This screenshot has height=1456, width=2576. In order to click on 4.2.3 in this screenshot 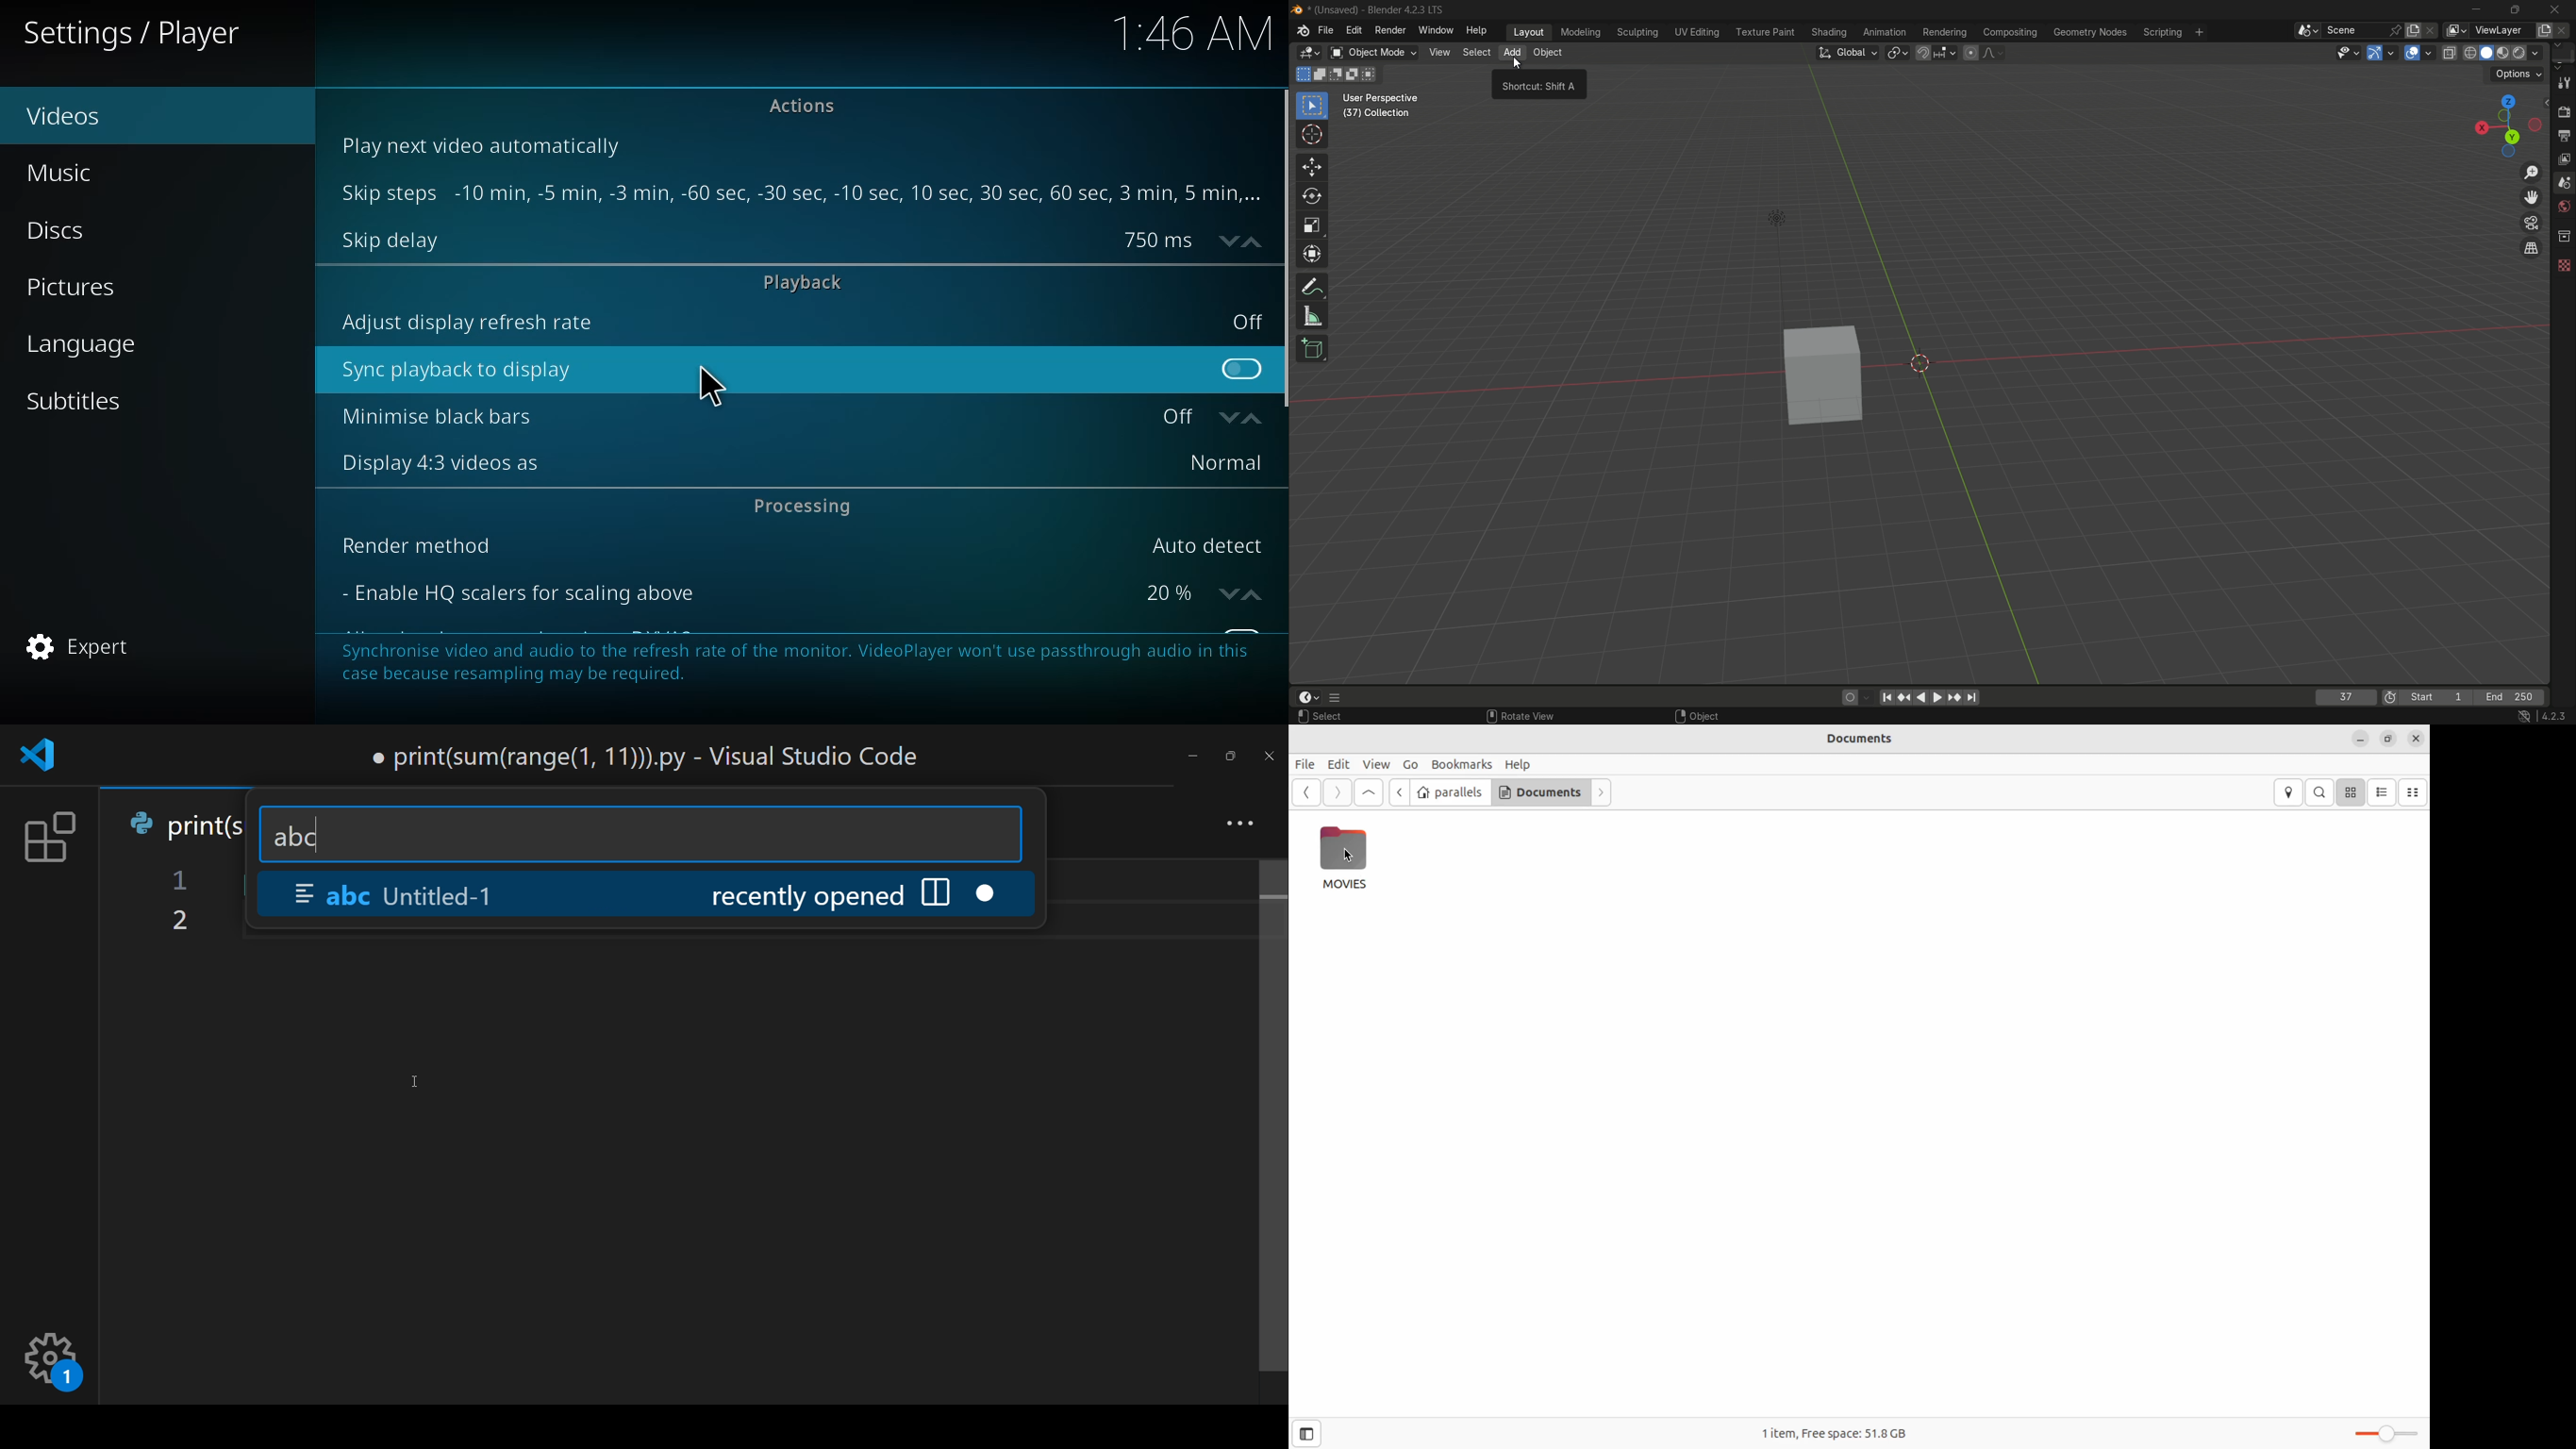, I will do `click(2532, 718)`.